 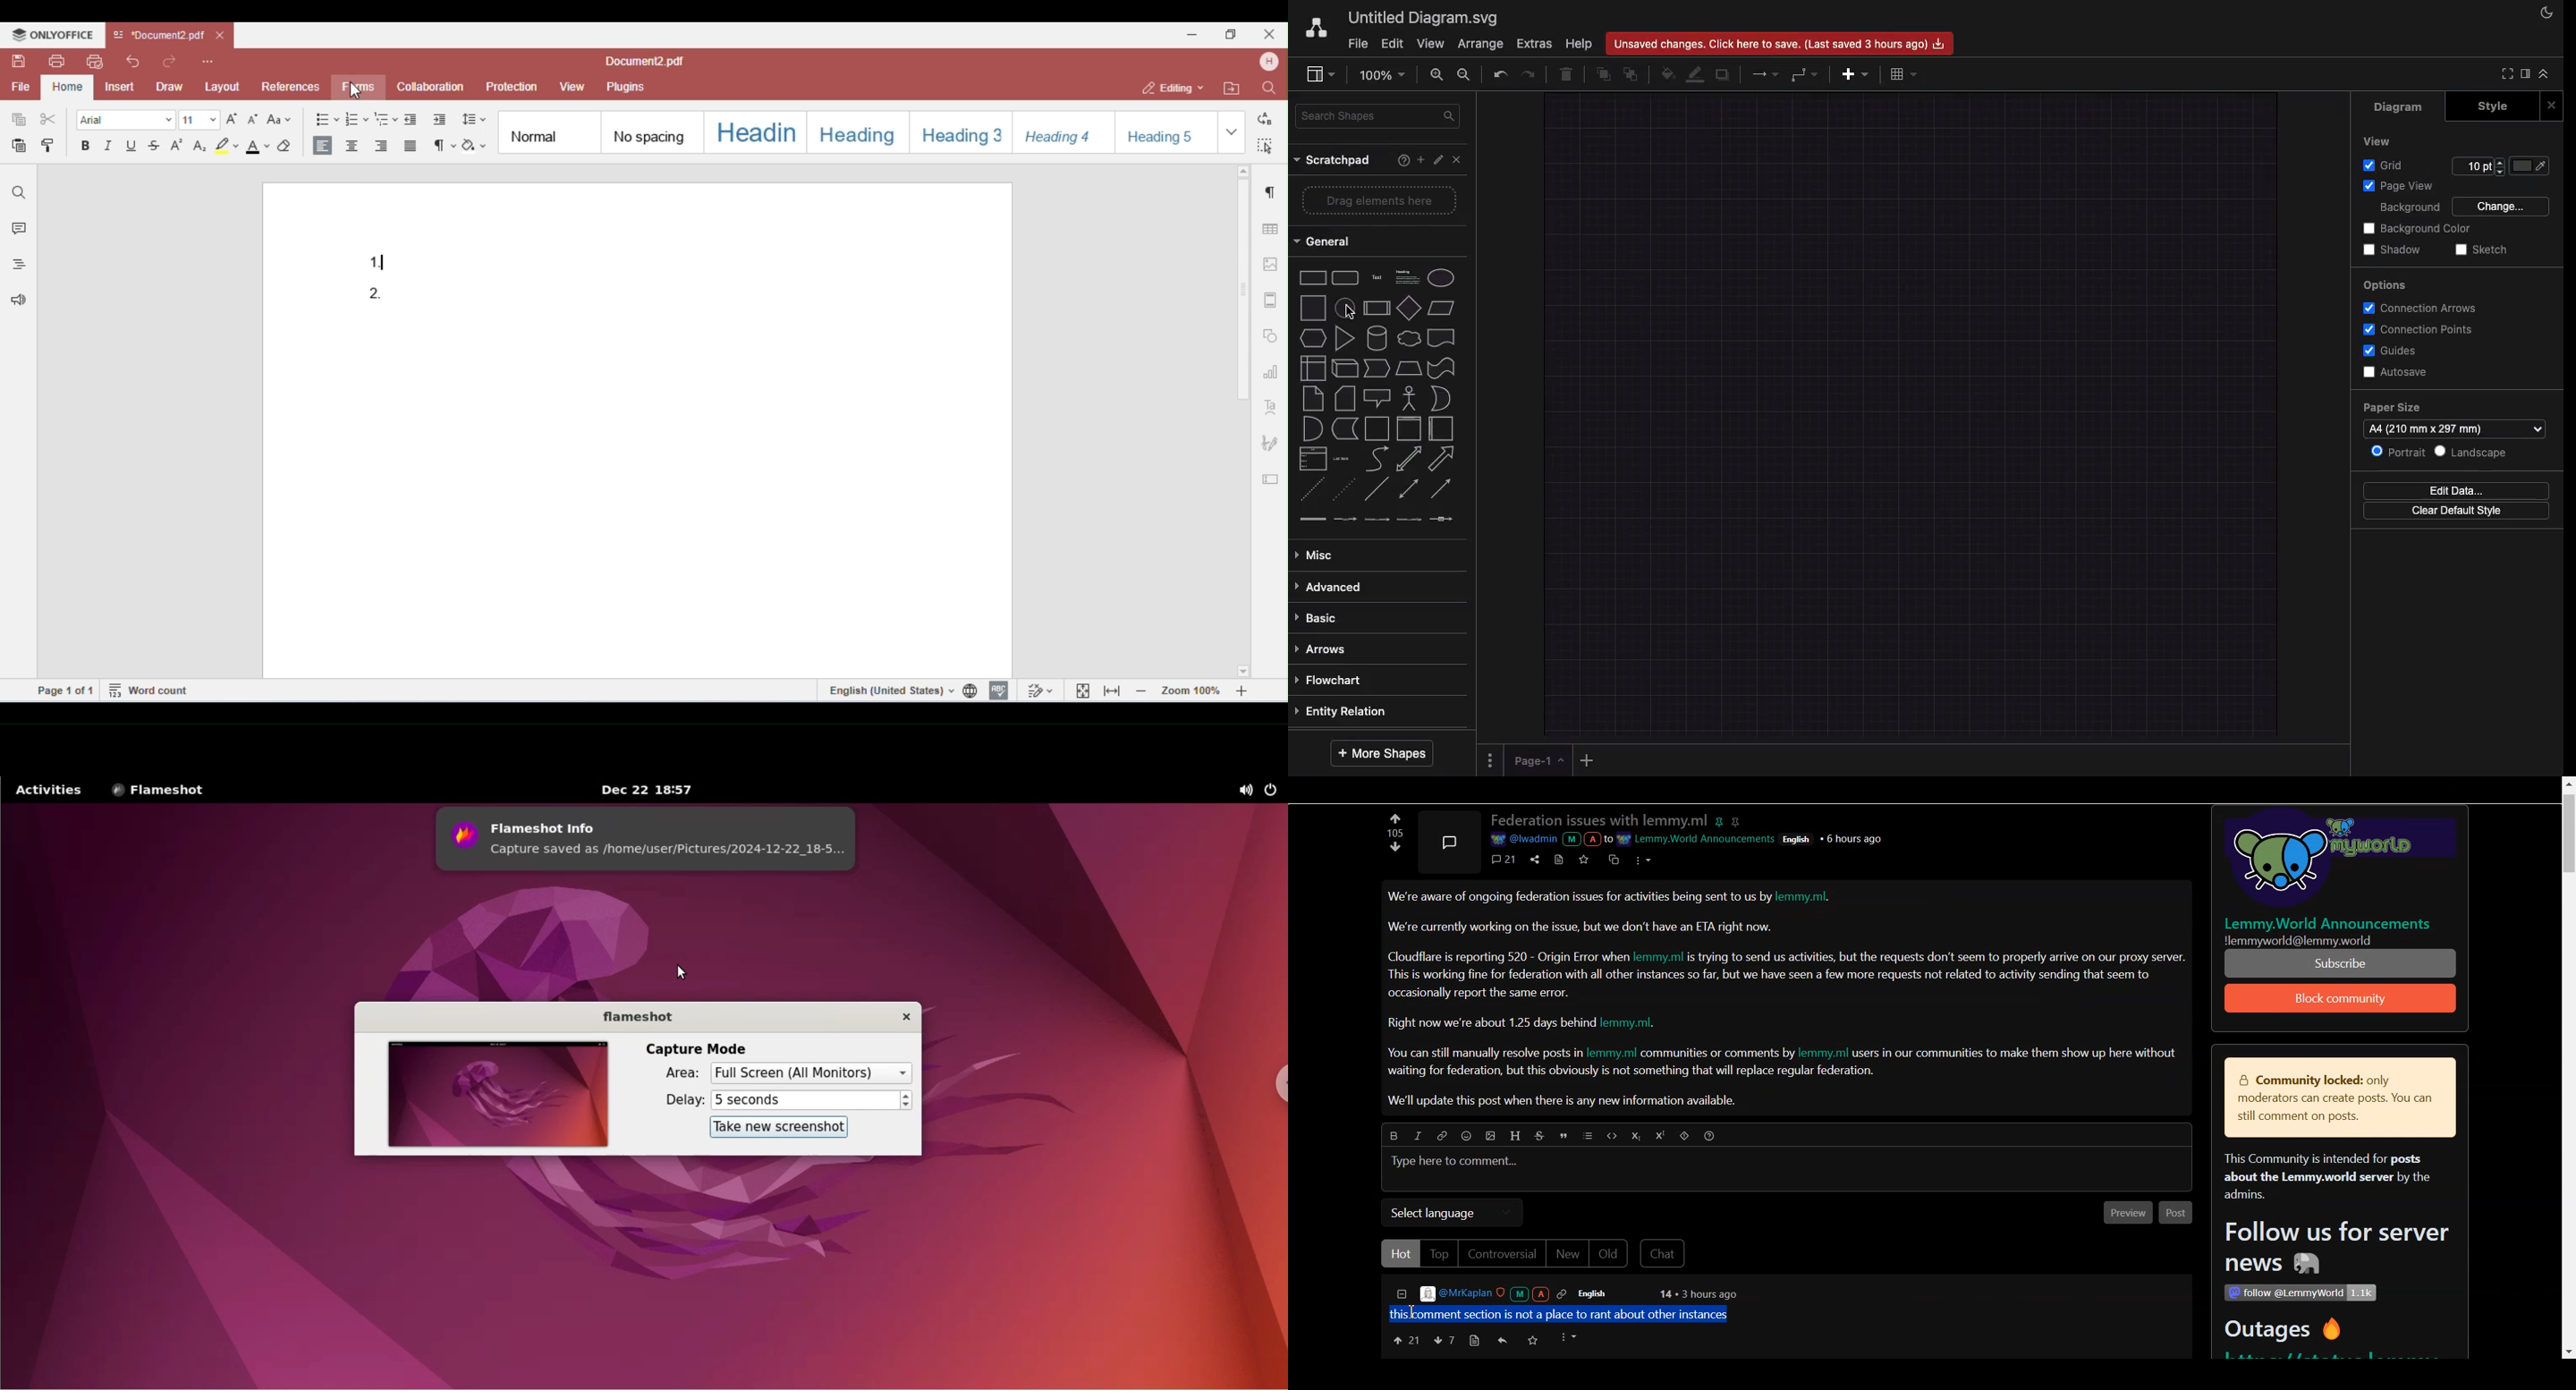 What do you see at coordinates (2400, 106) in the screenshot?
I see `Diagram` at bounding box center [2400, 106].